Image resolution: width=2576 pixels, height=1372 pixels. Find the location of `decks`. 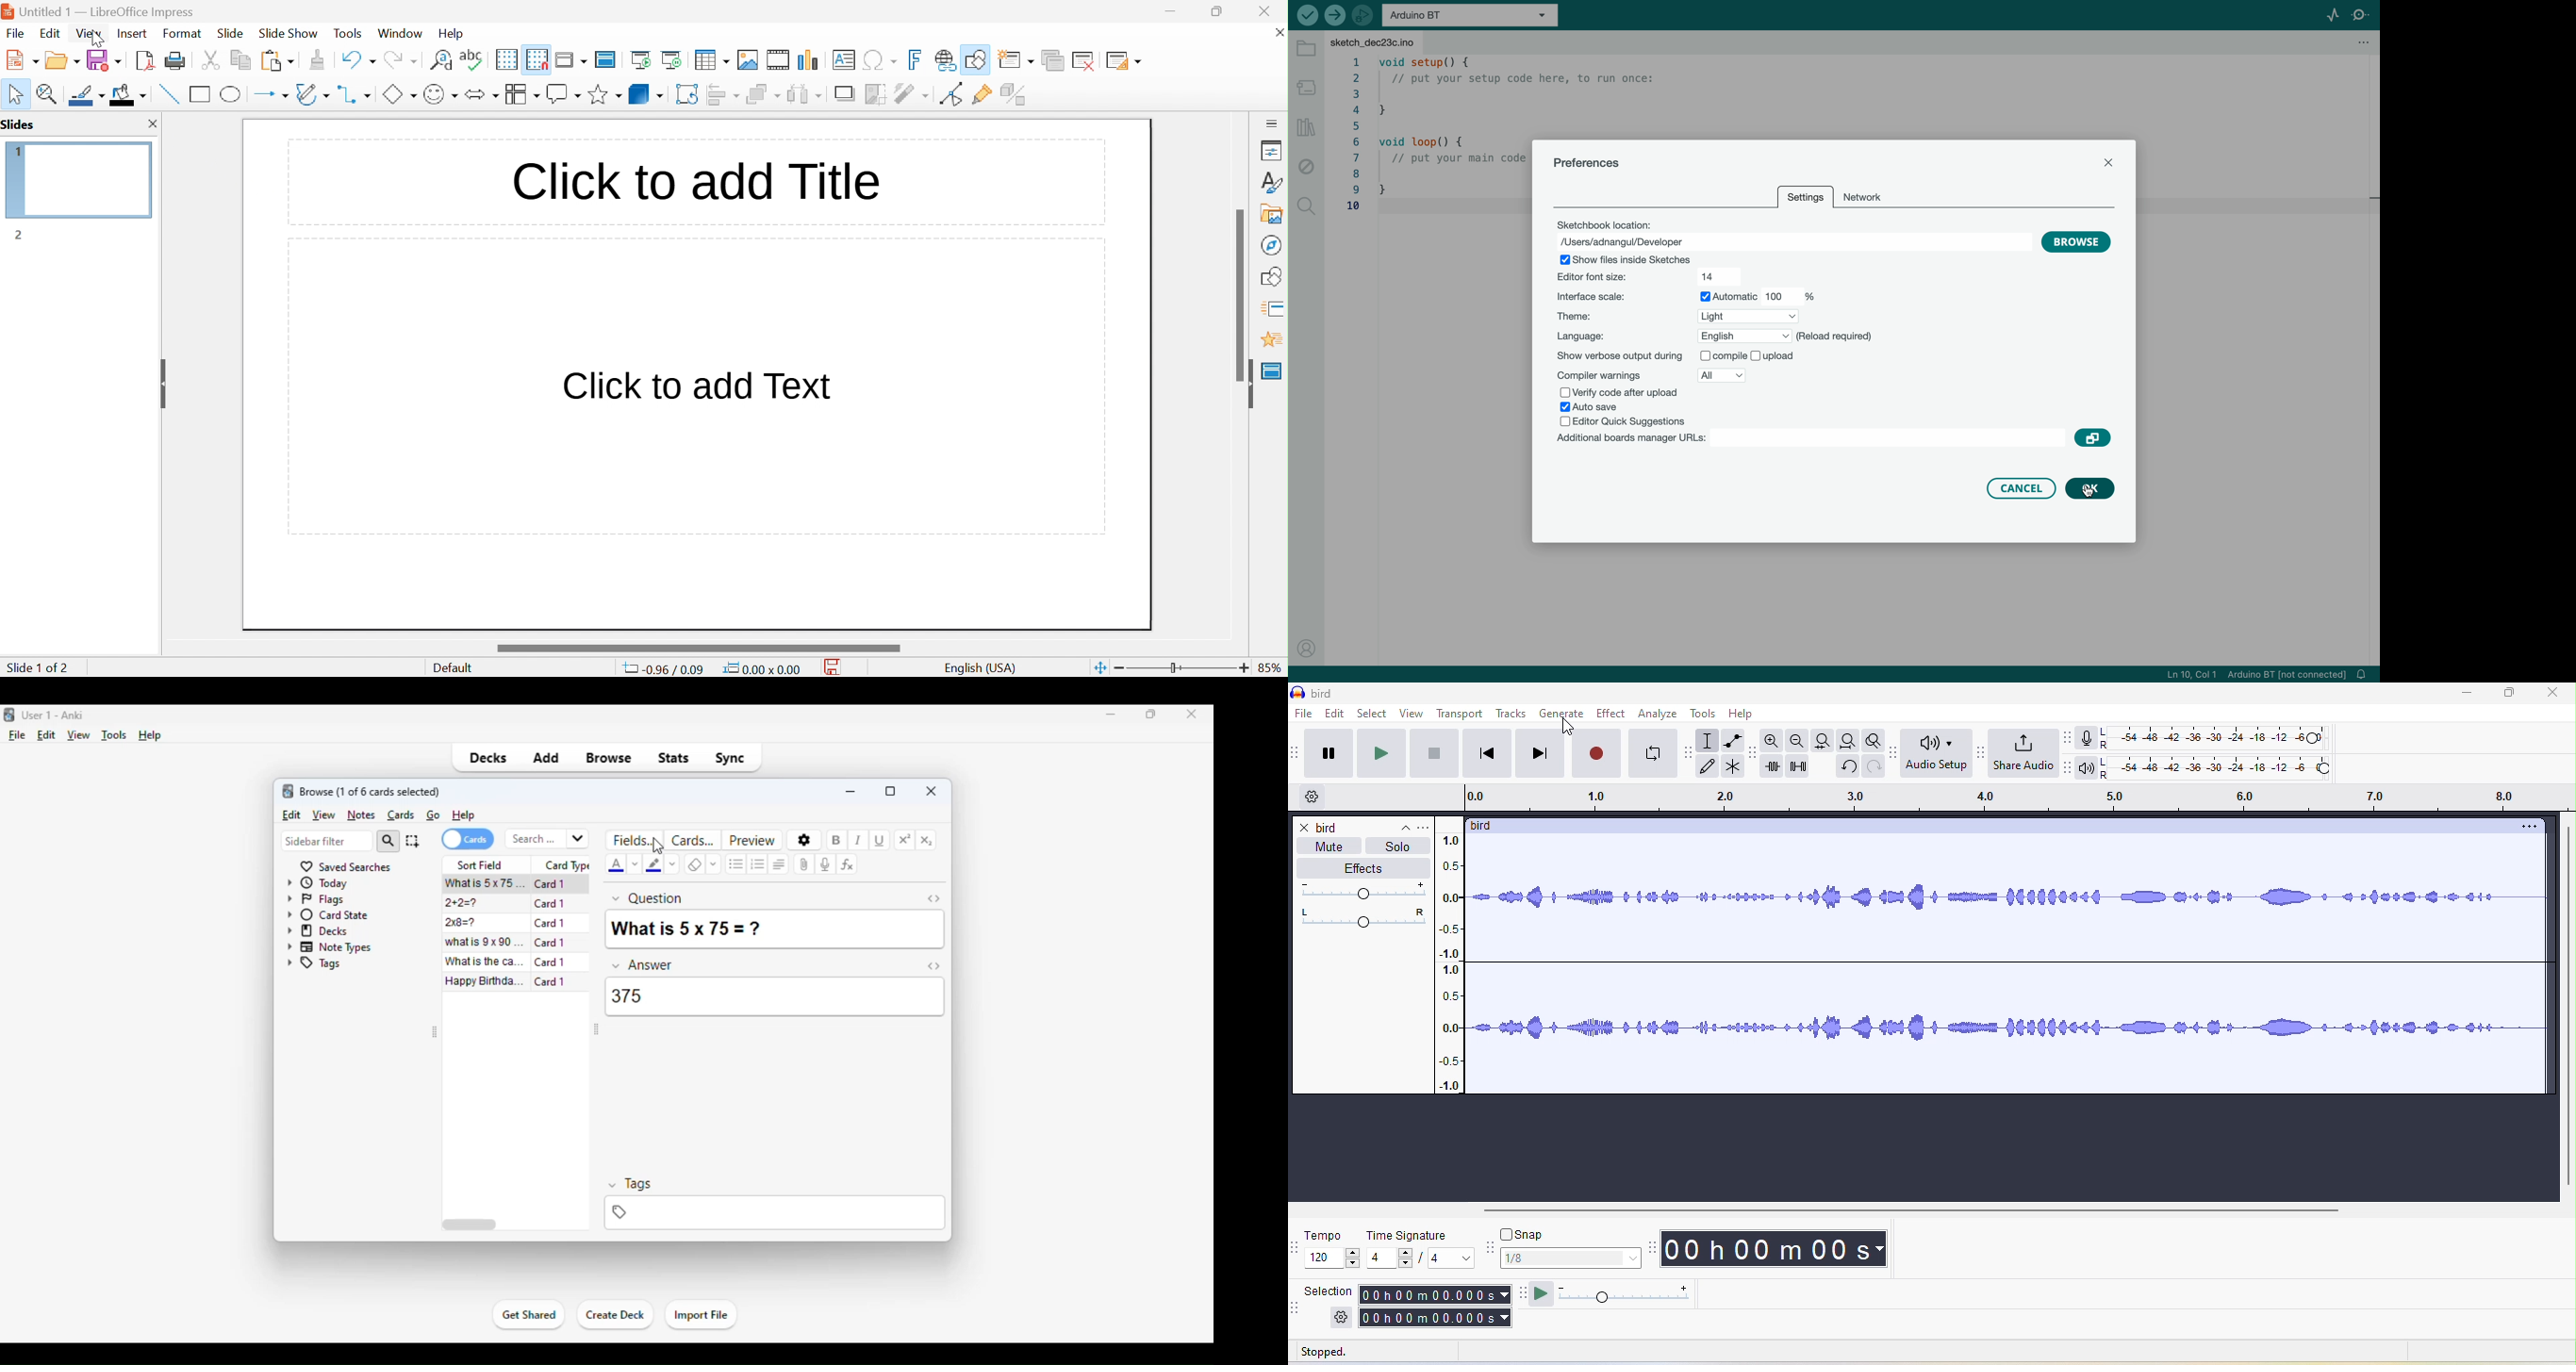

decks is located at coordinates (487, 758).